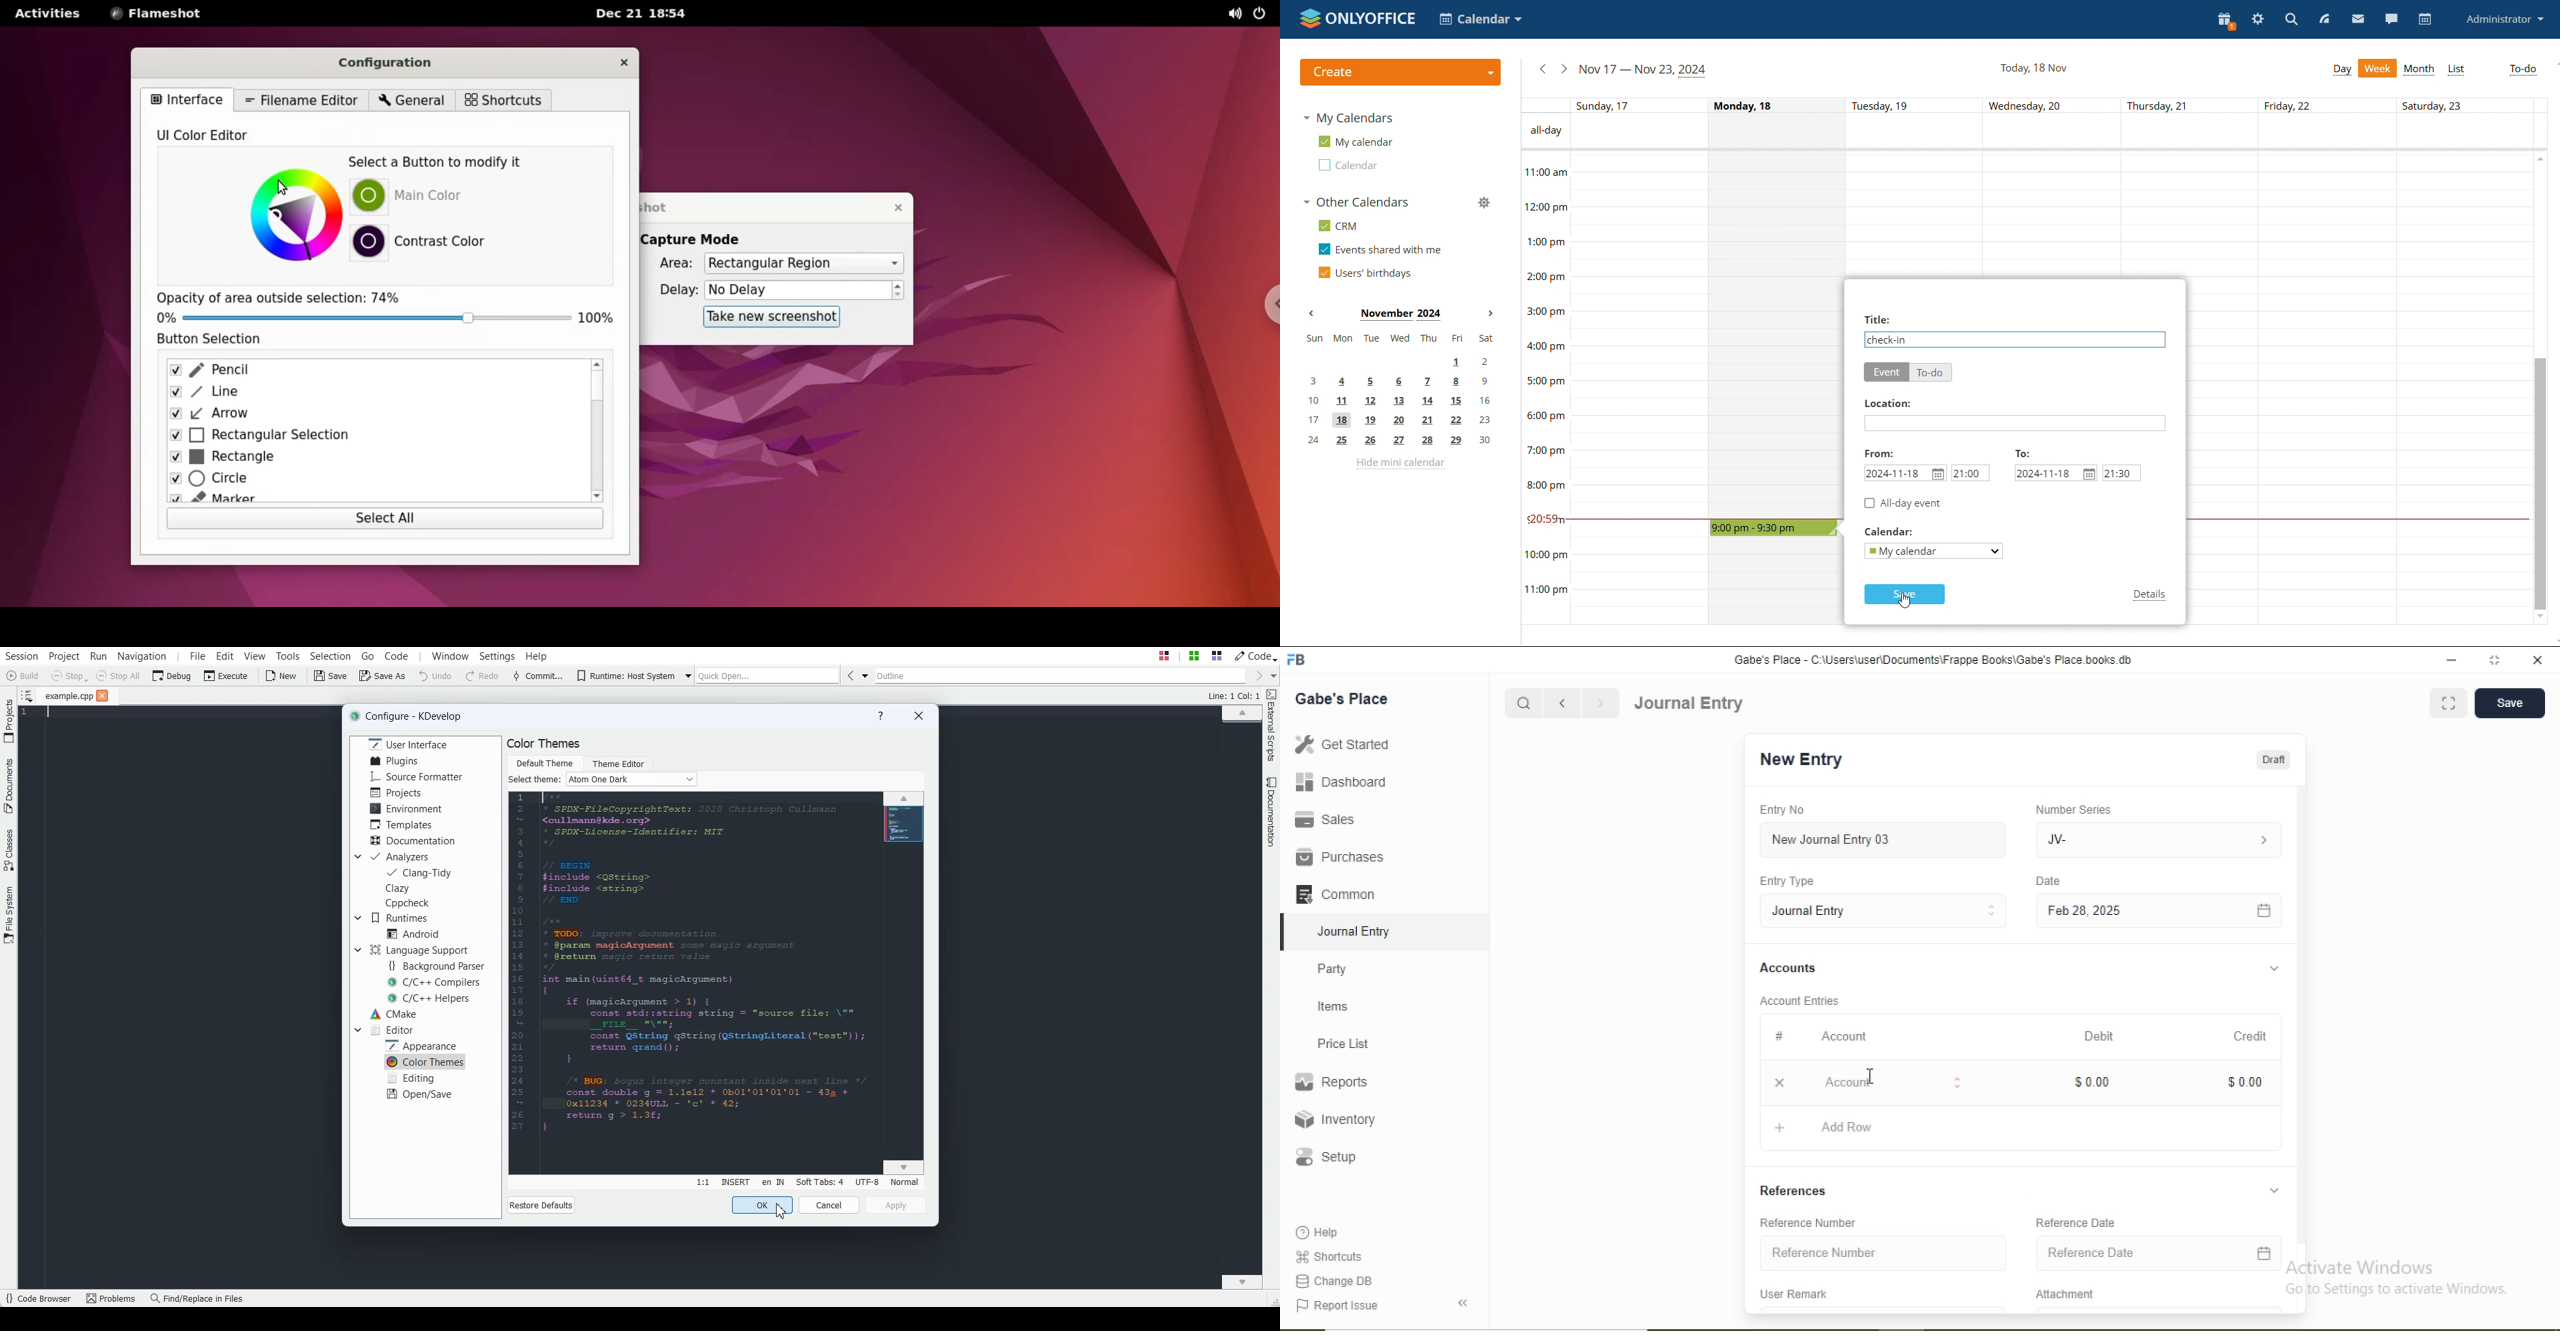 The height and width of the screenshot is (1344, 2576). What do you see at coordinates (1779, 1083) in the screenshot?
I see `Remove` at bounding box center [1779, 1083].